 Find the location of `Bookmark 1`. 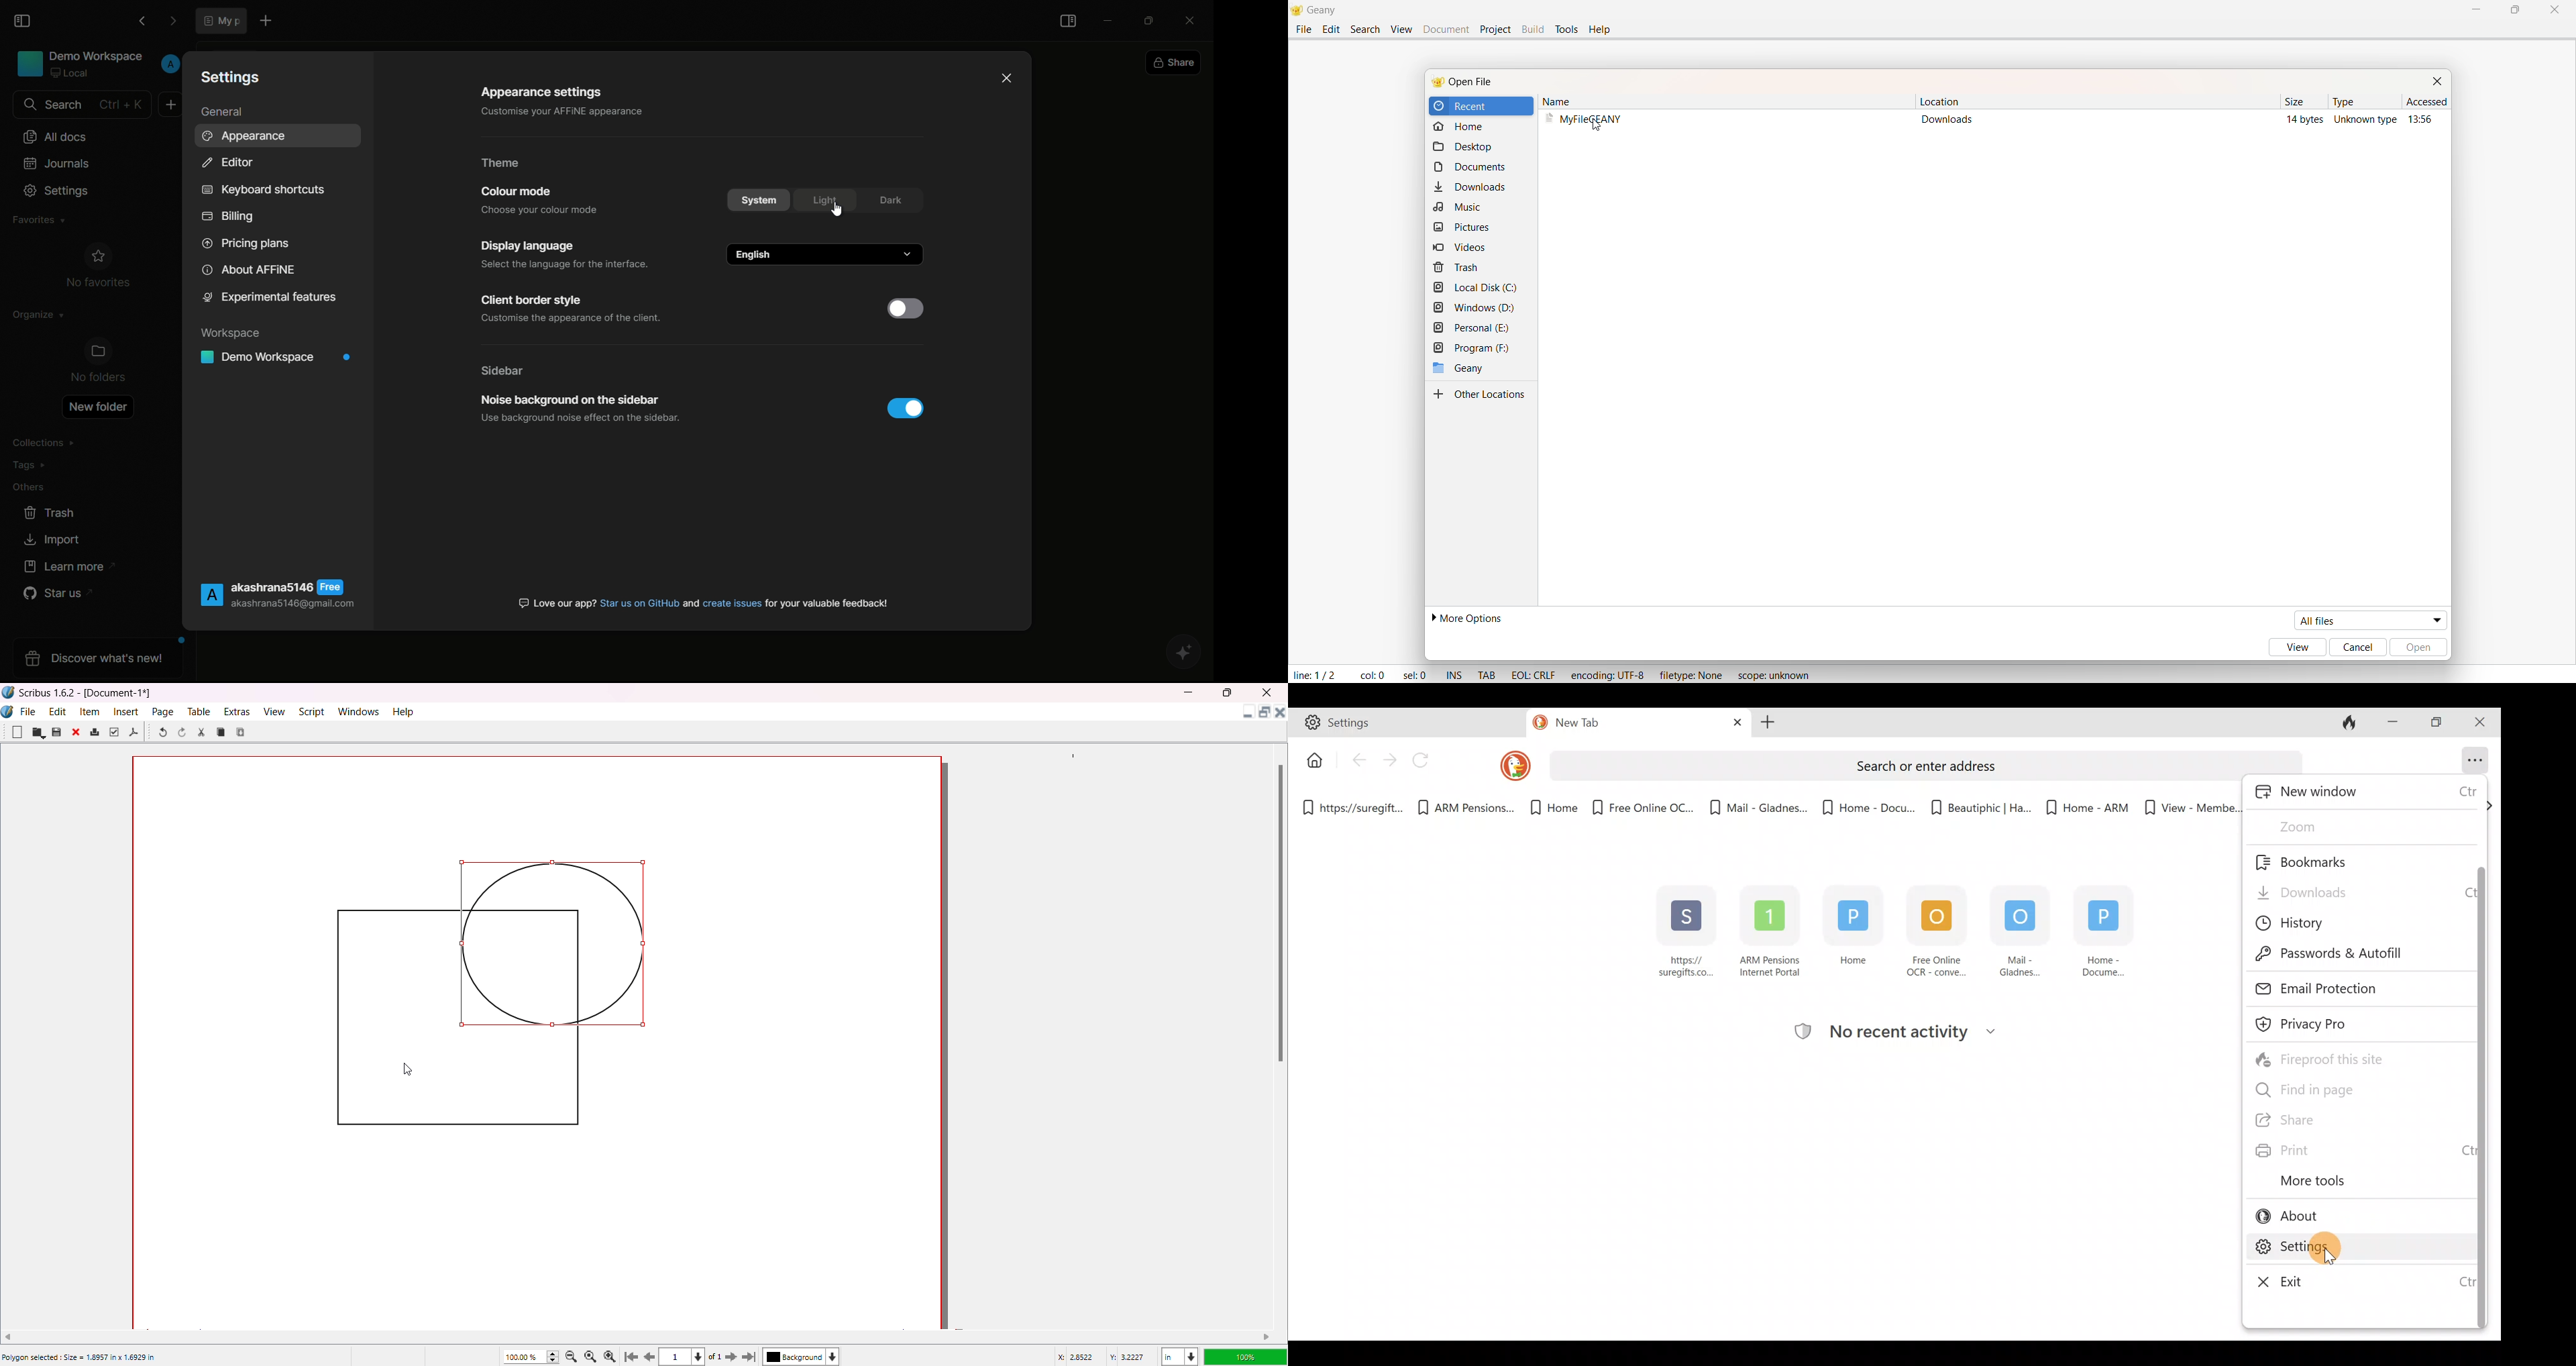

Bookmark 1 is located at coordinates (1350, 806).